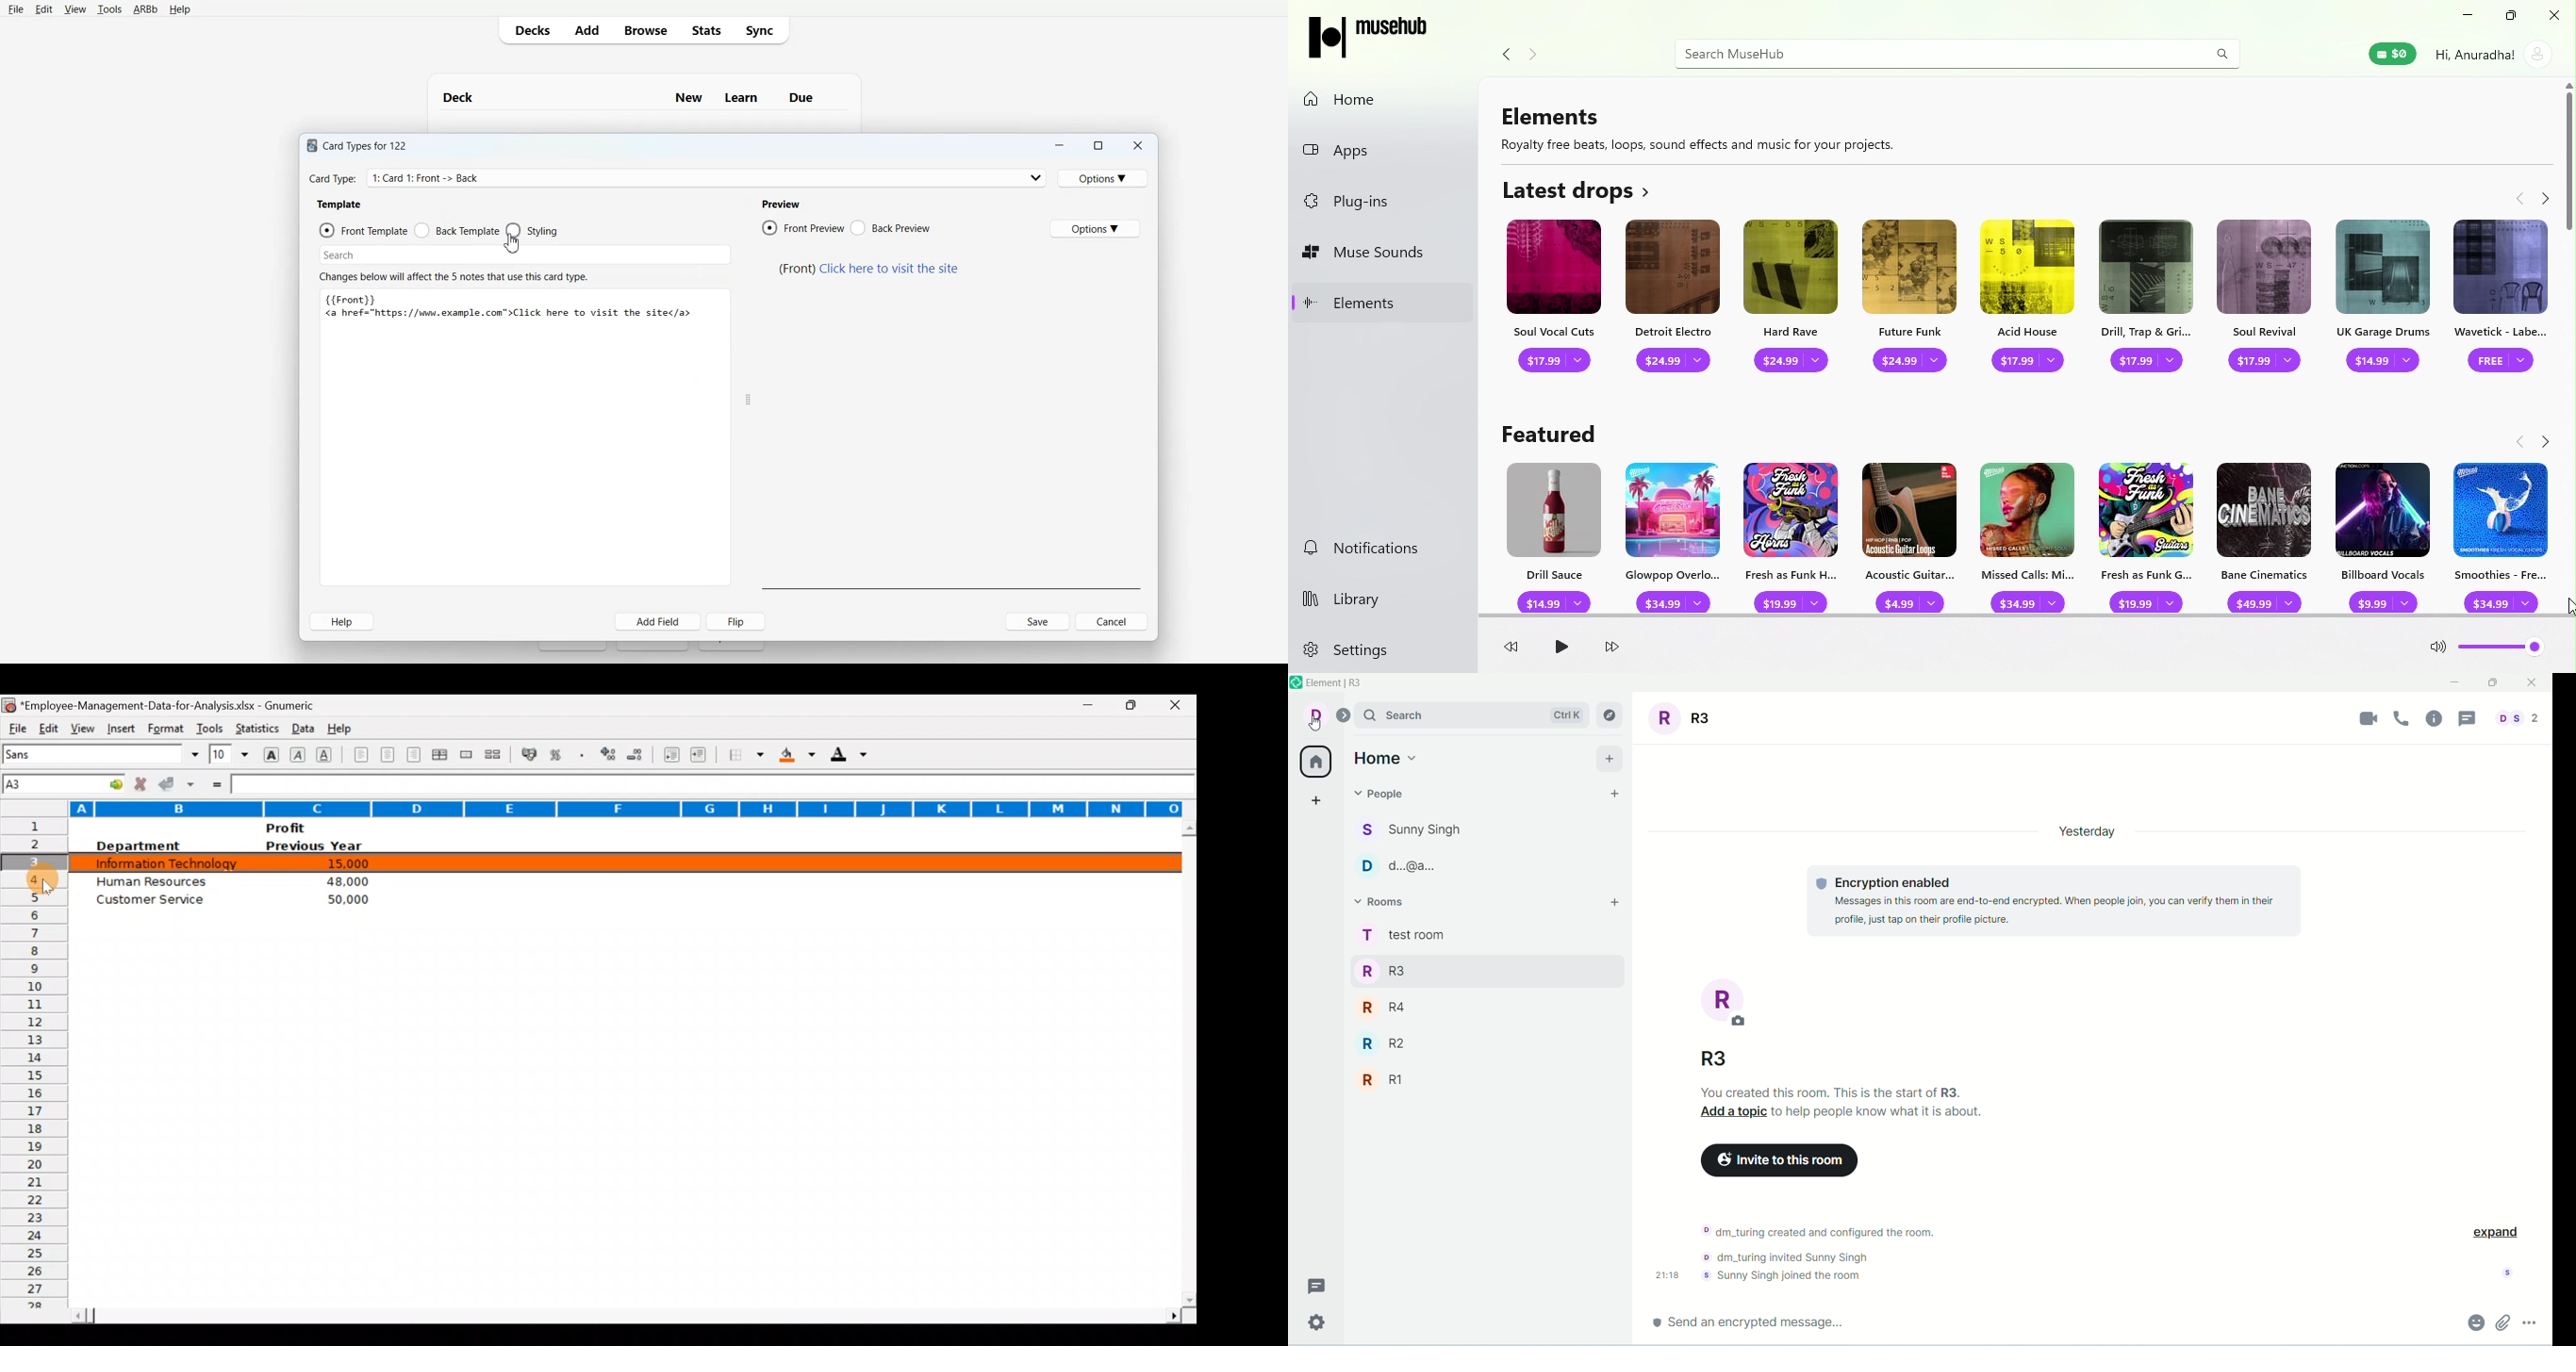 Image resolution: width=2576 pixels, height=1372 pixels. Describe the element at coordinates (560, 755) in the screenshot. I see `Format selection as percentage` at that location.